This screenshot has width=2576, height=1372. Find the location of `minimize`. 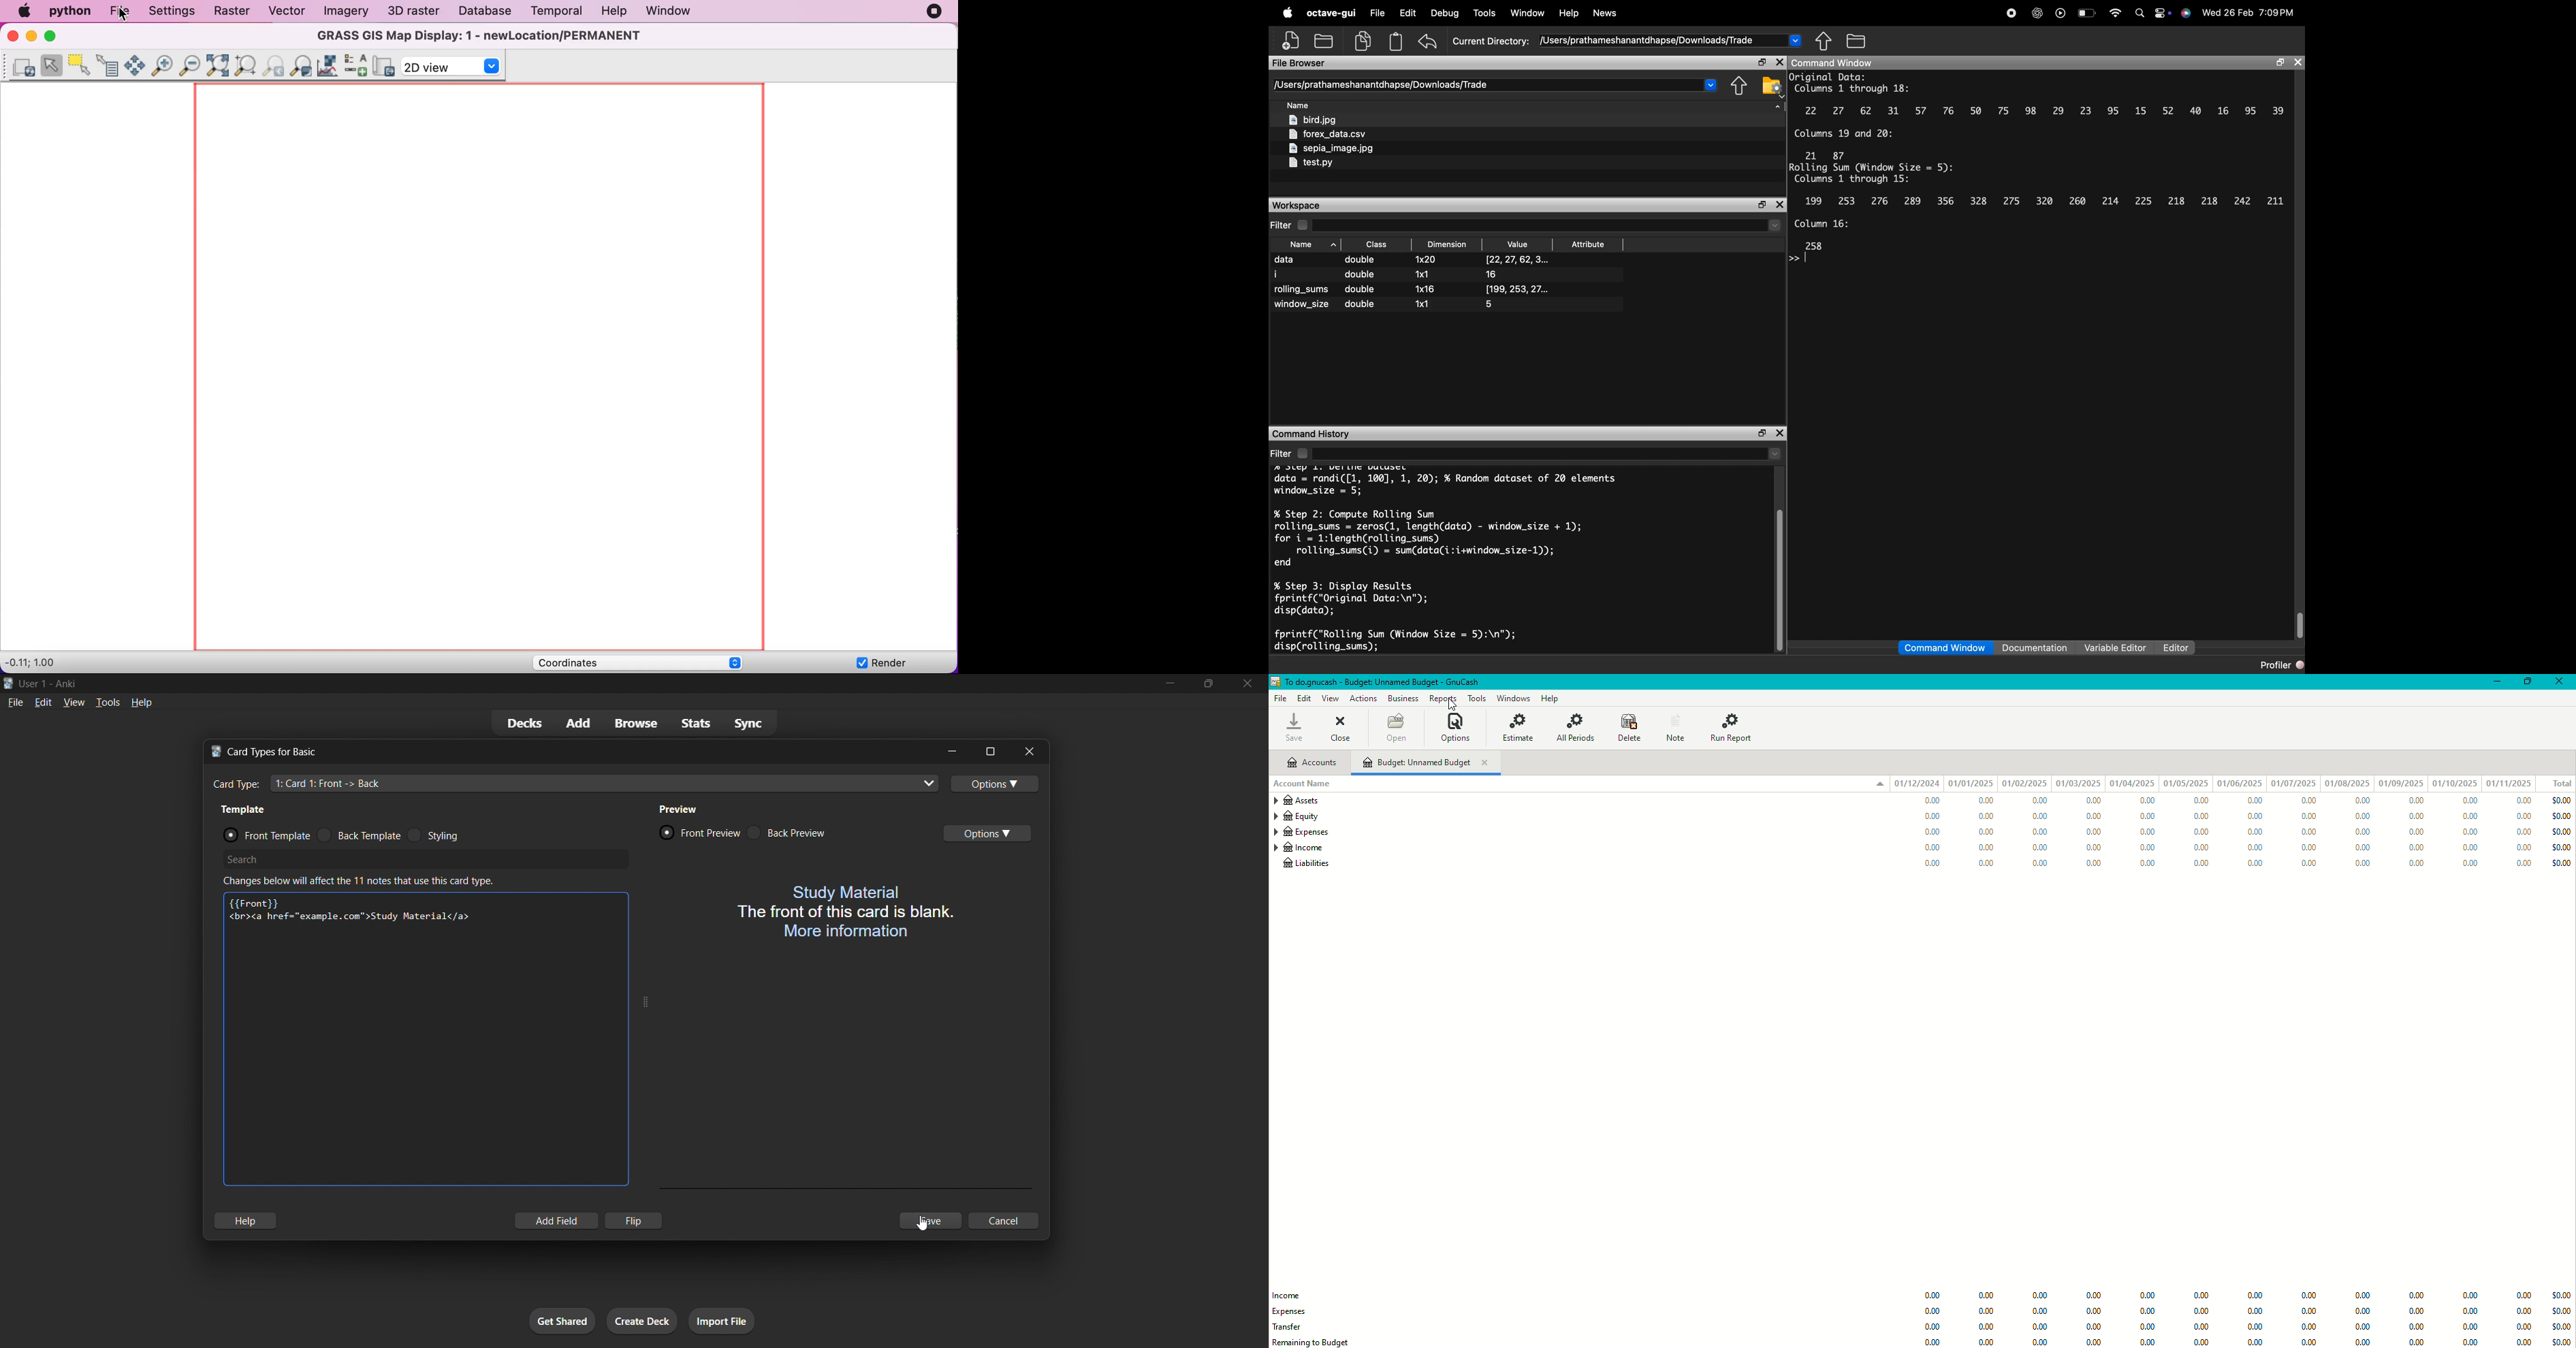

minimize is located at coordinates (951, 751).